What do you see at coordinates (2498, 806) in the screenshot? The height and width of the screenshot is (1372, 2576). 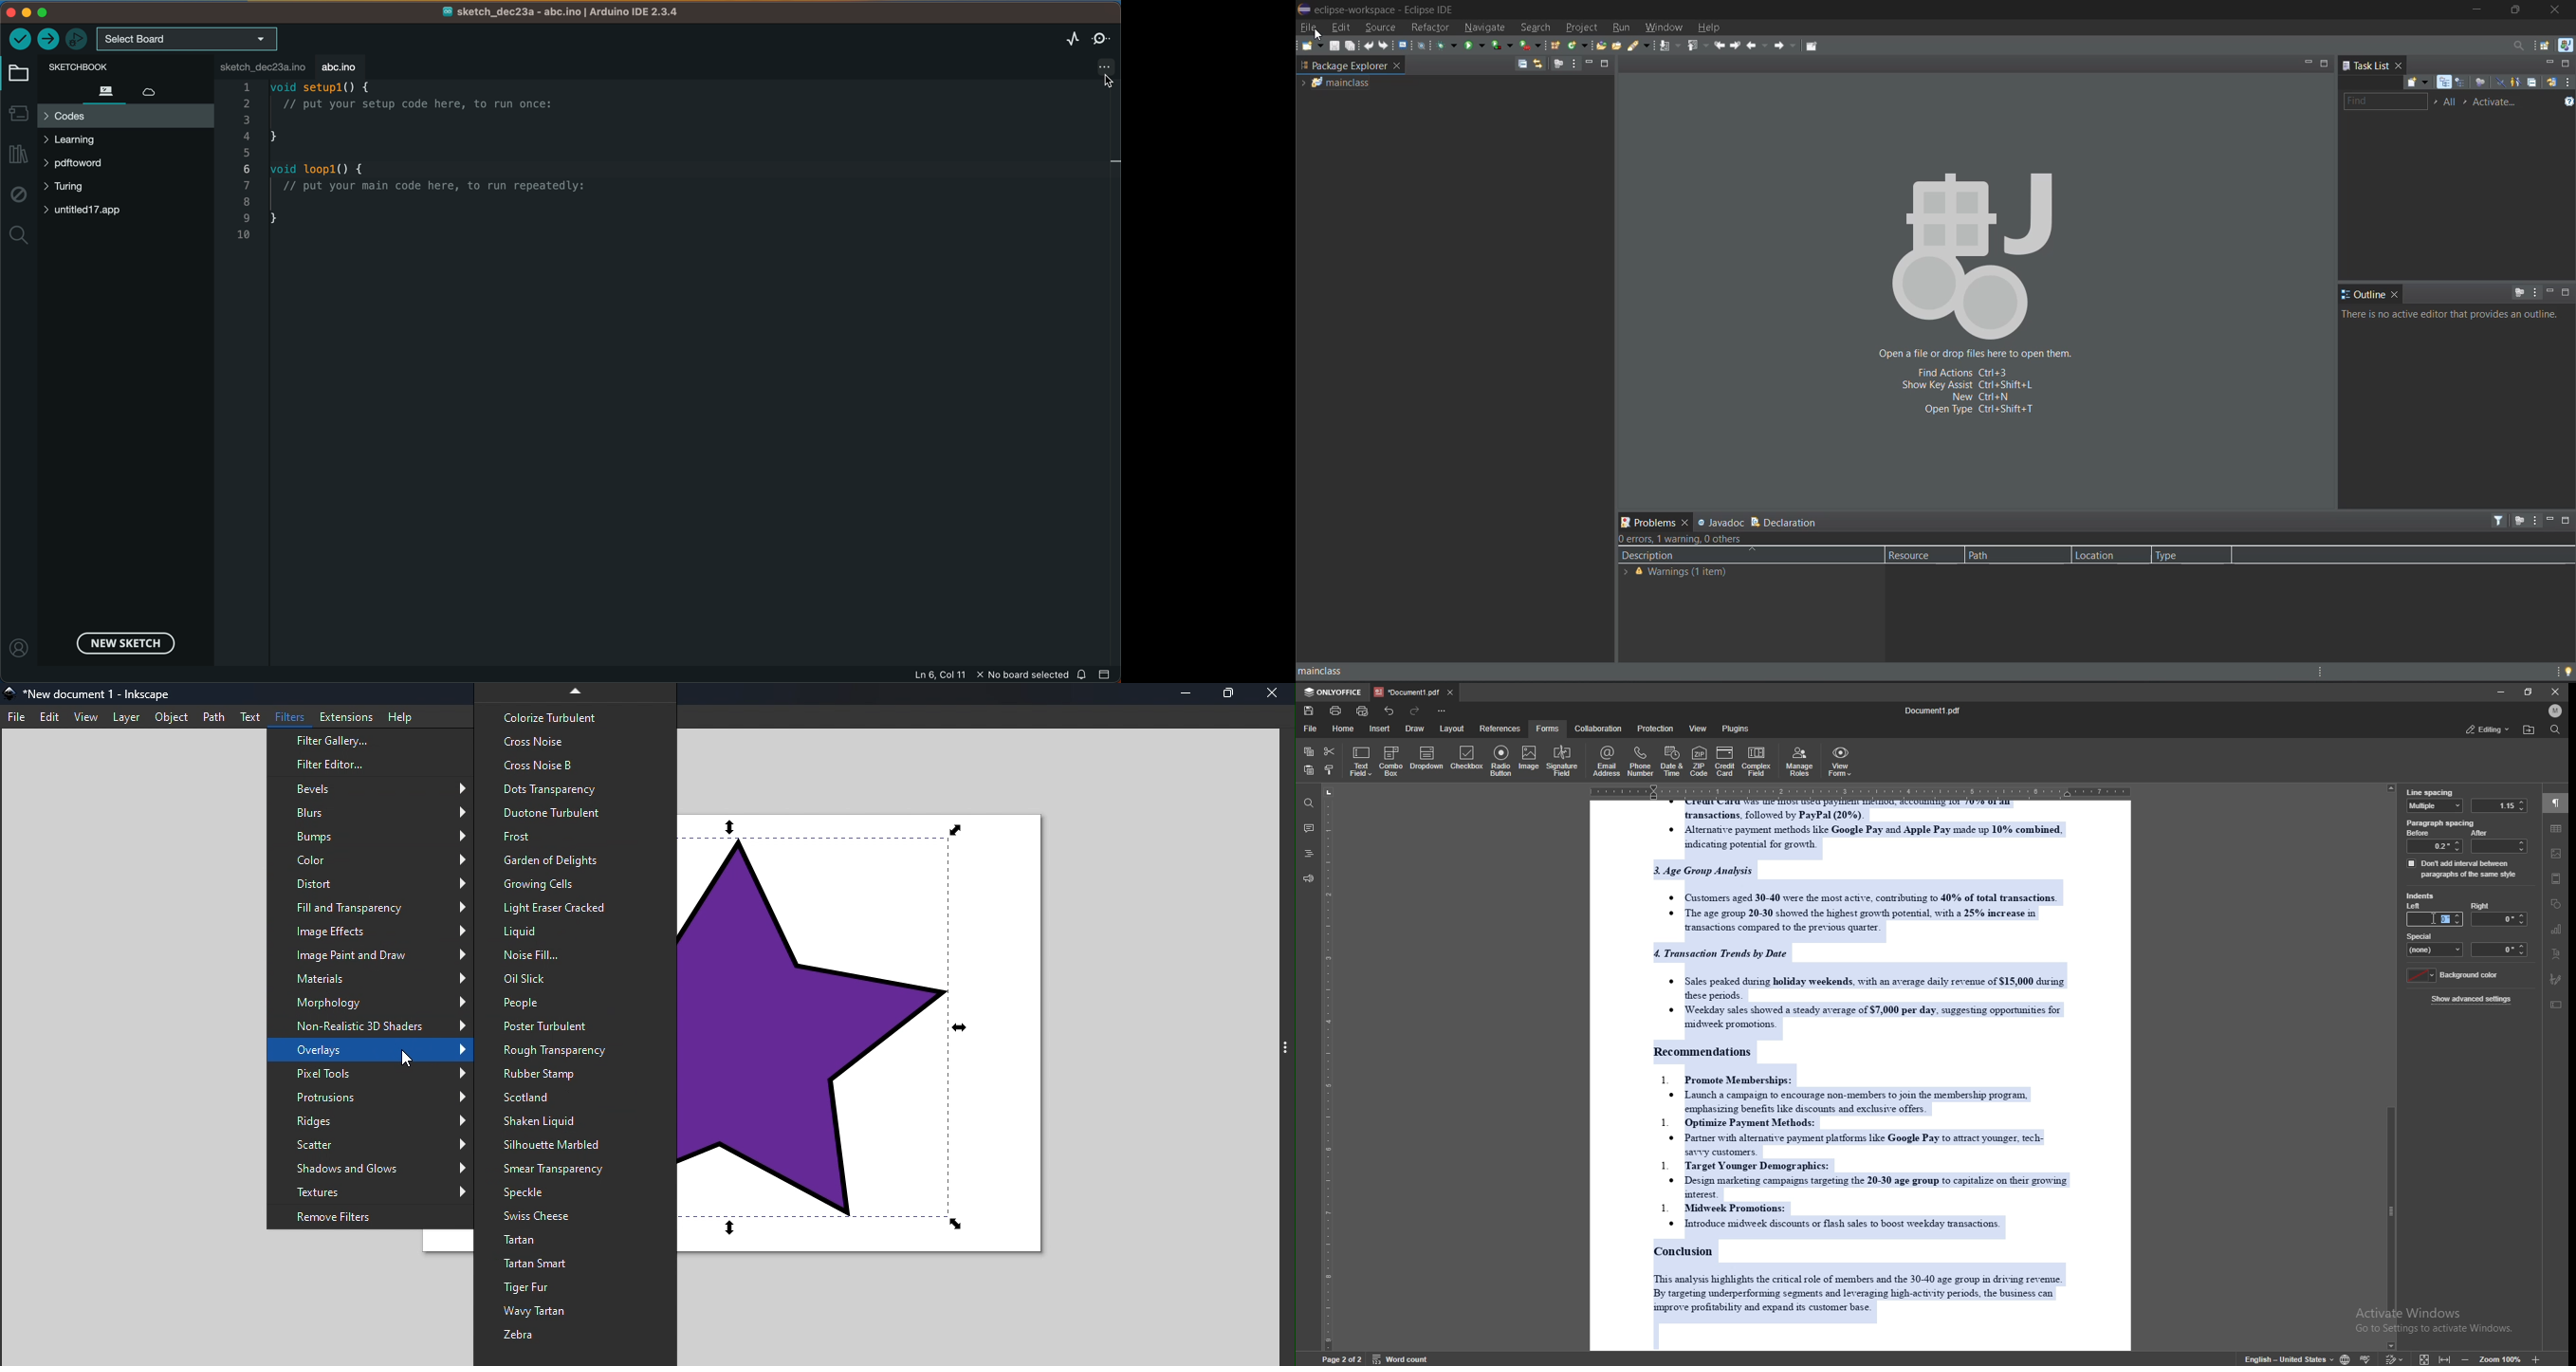 I see `line spacing value` at bounding box center [2498, 806].